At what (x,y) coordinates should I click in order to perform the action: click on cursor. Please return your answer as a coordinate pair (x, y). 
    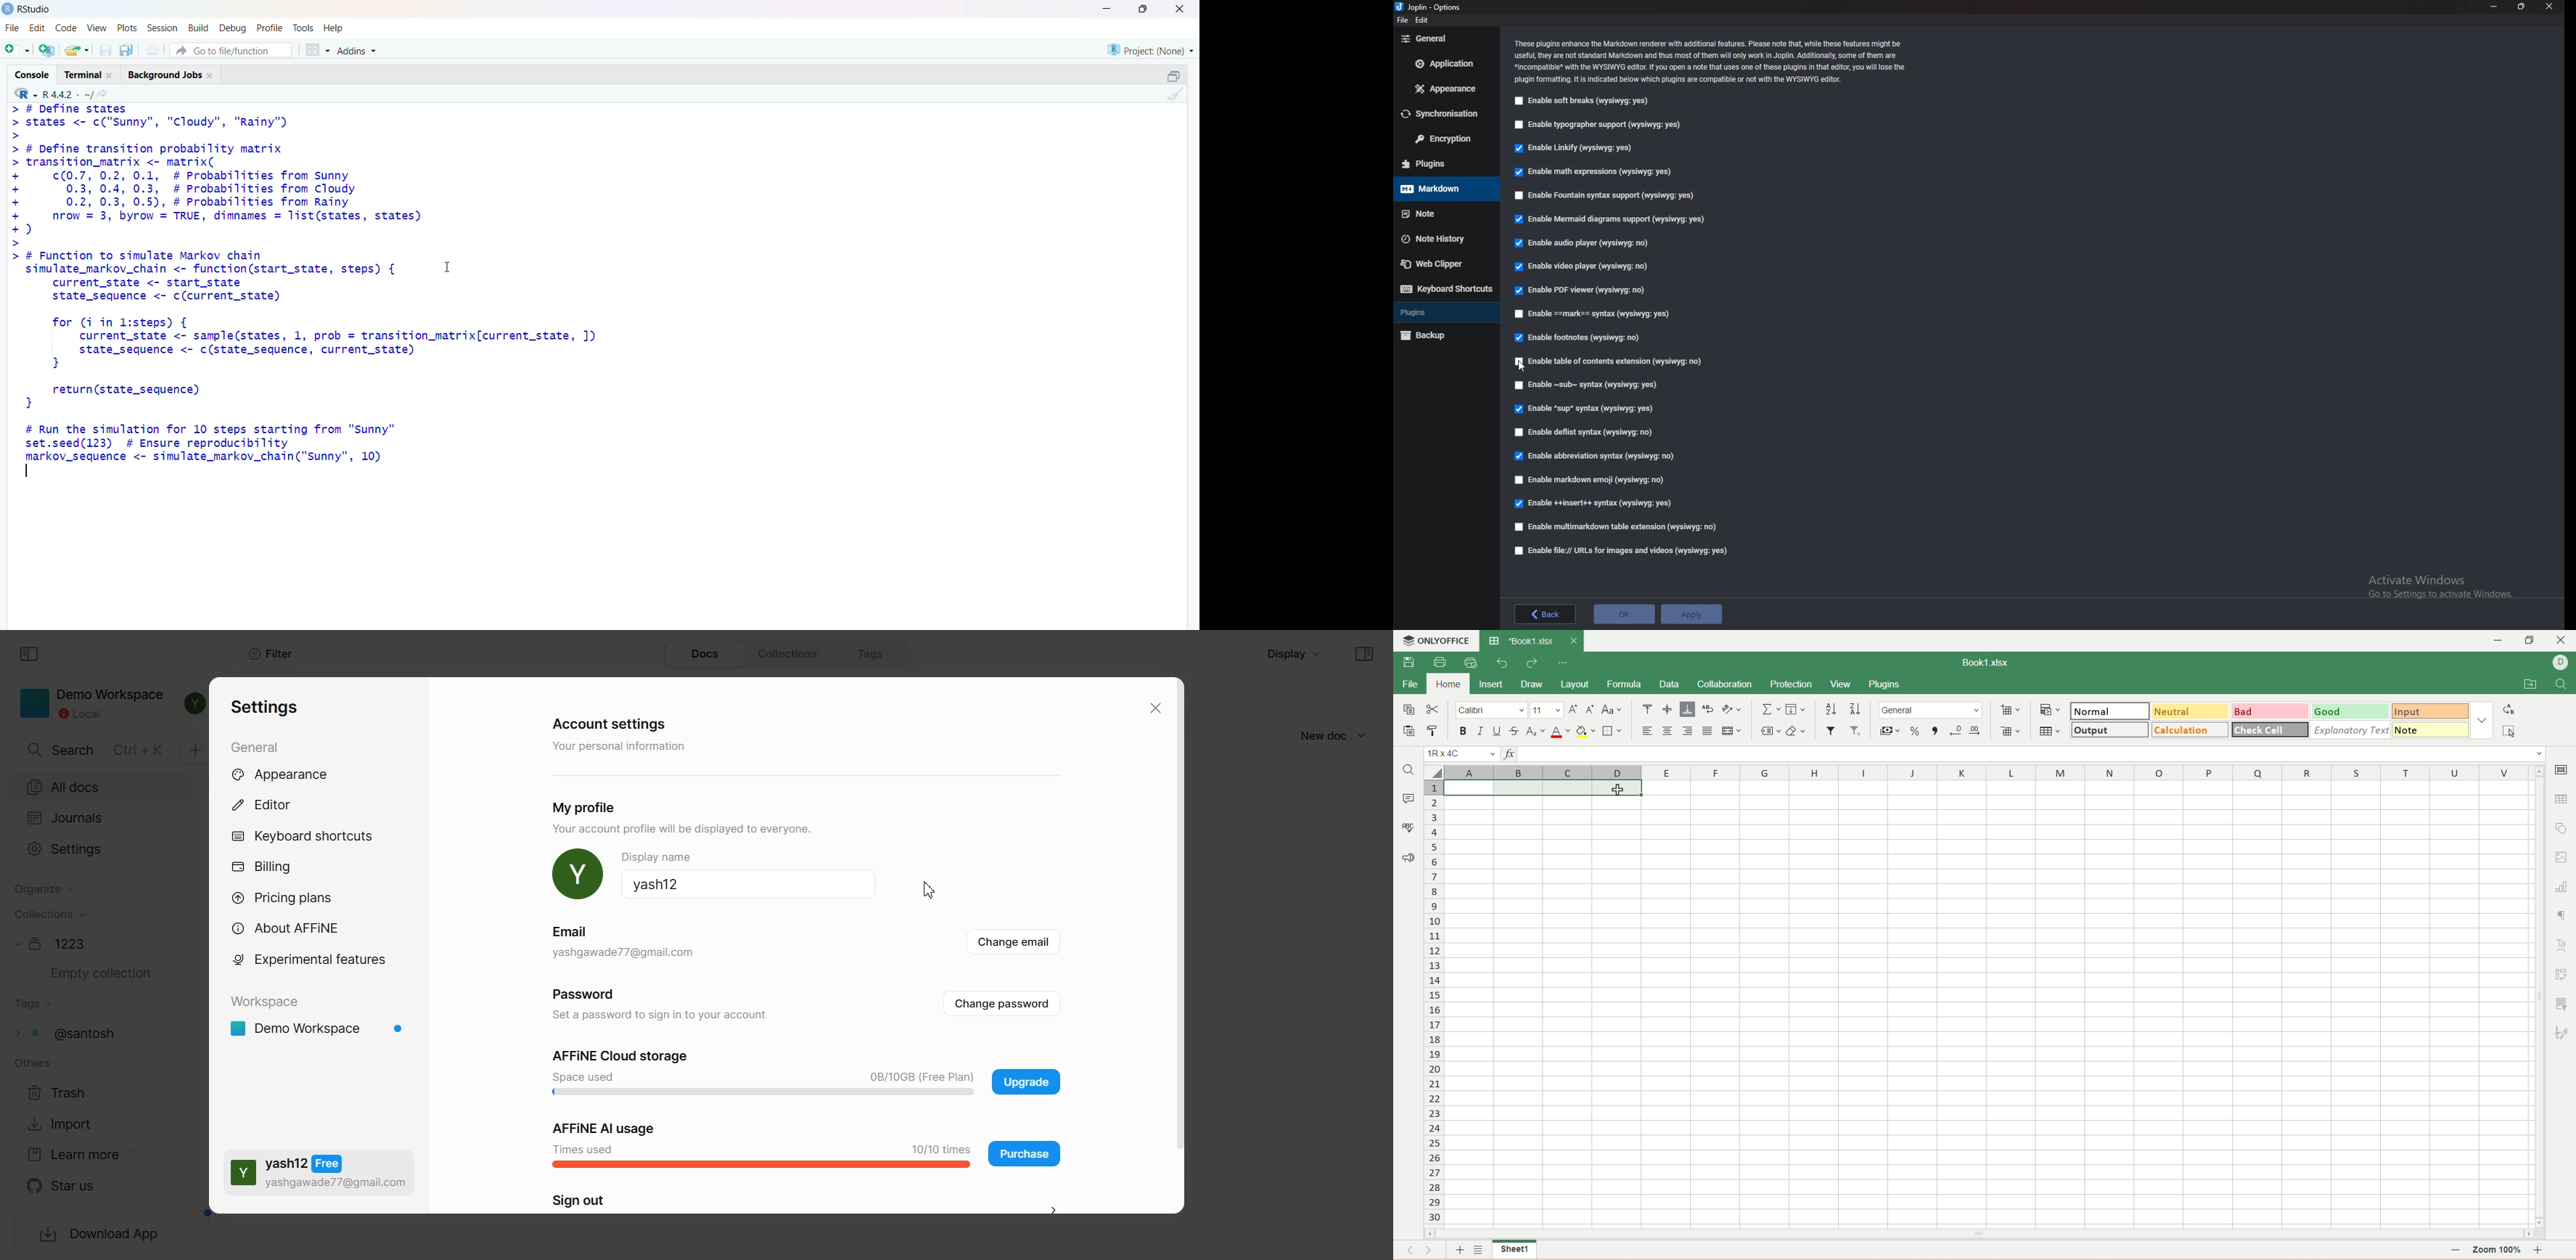
    Looking at the image, I should click on (1621, 790).